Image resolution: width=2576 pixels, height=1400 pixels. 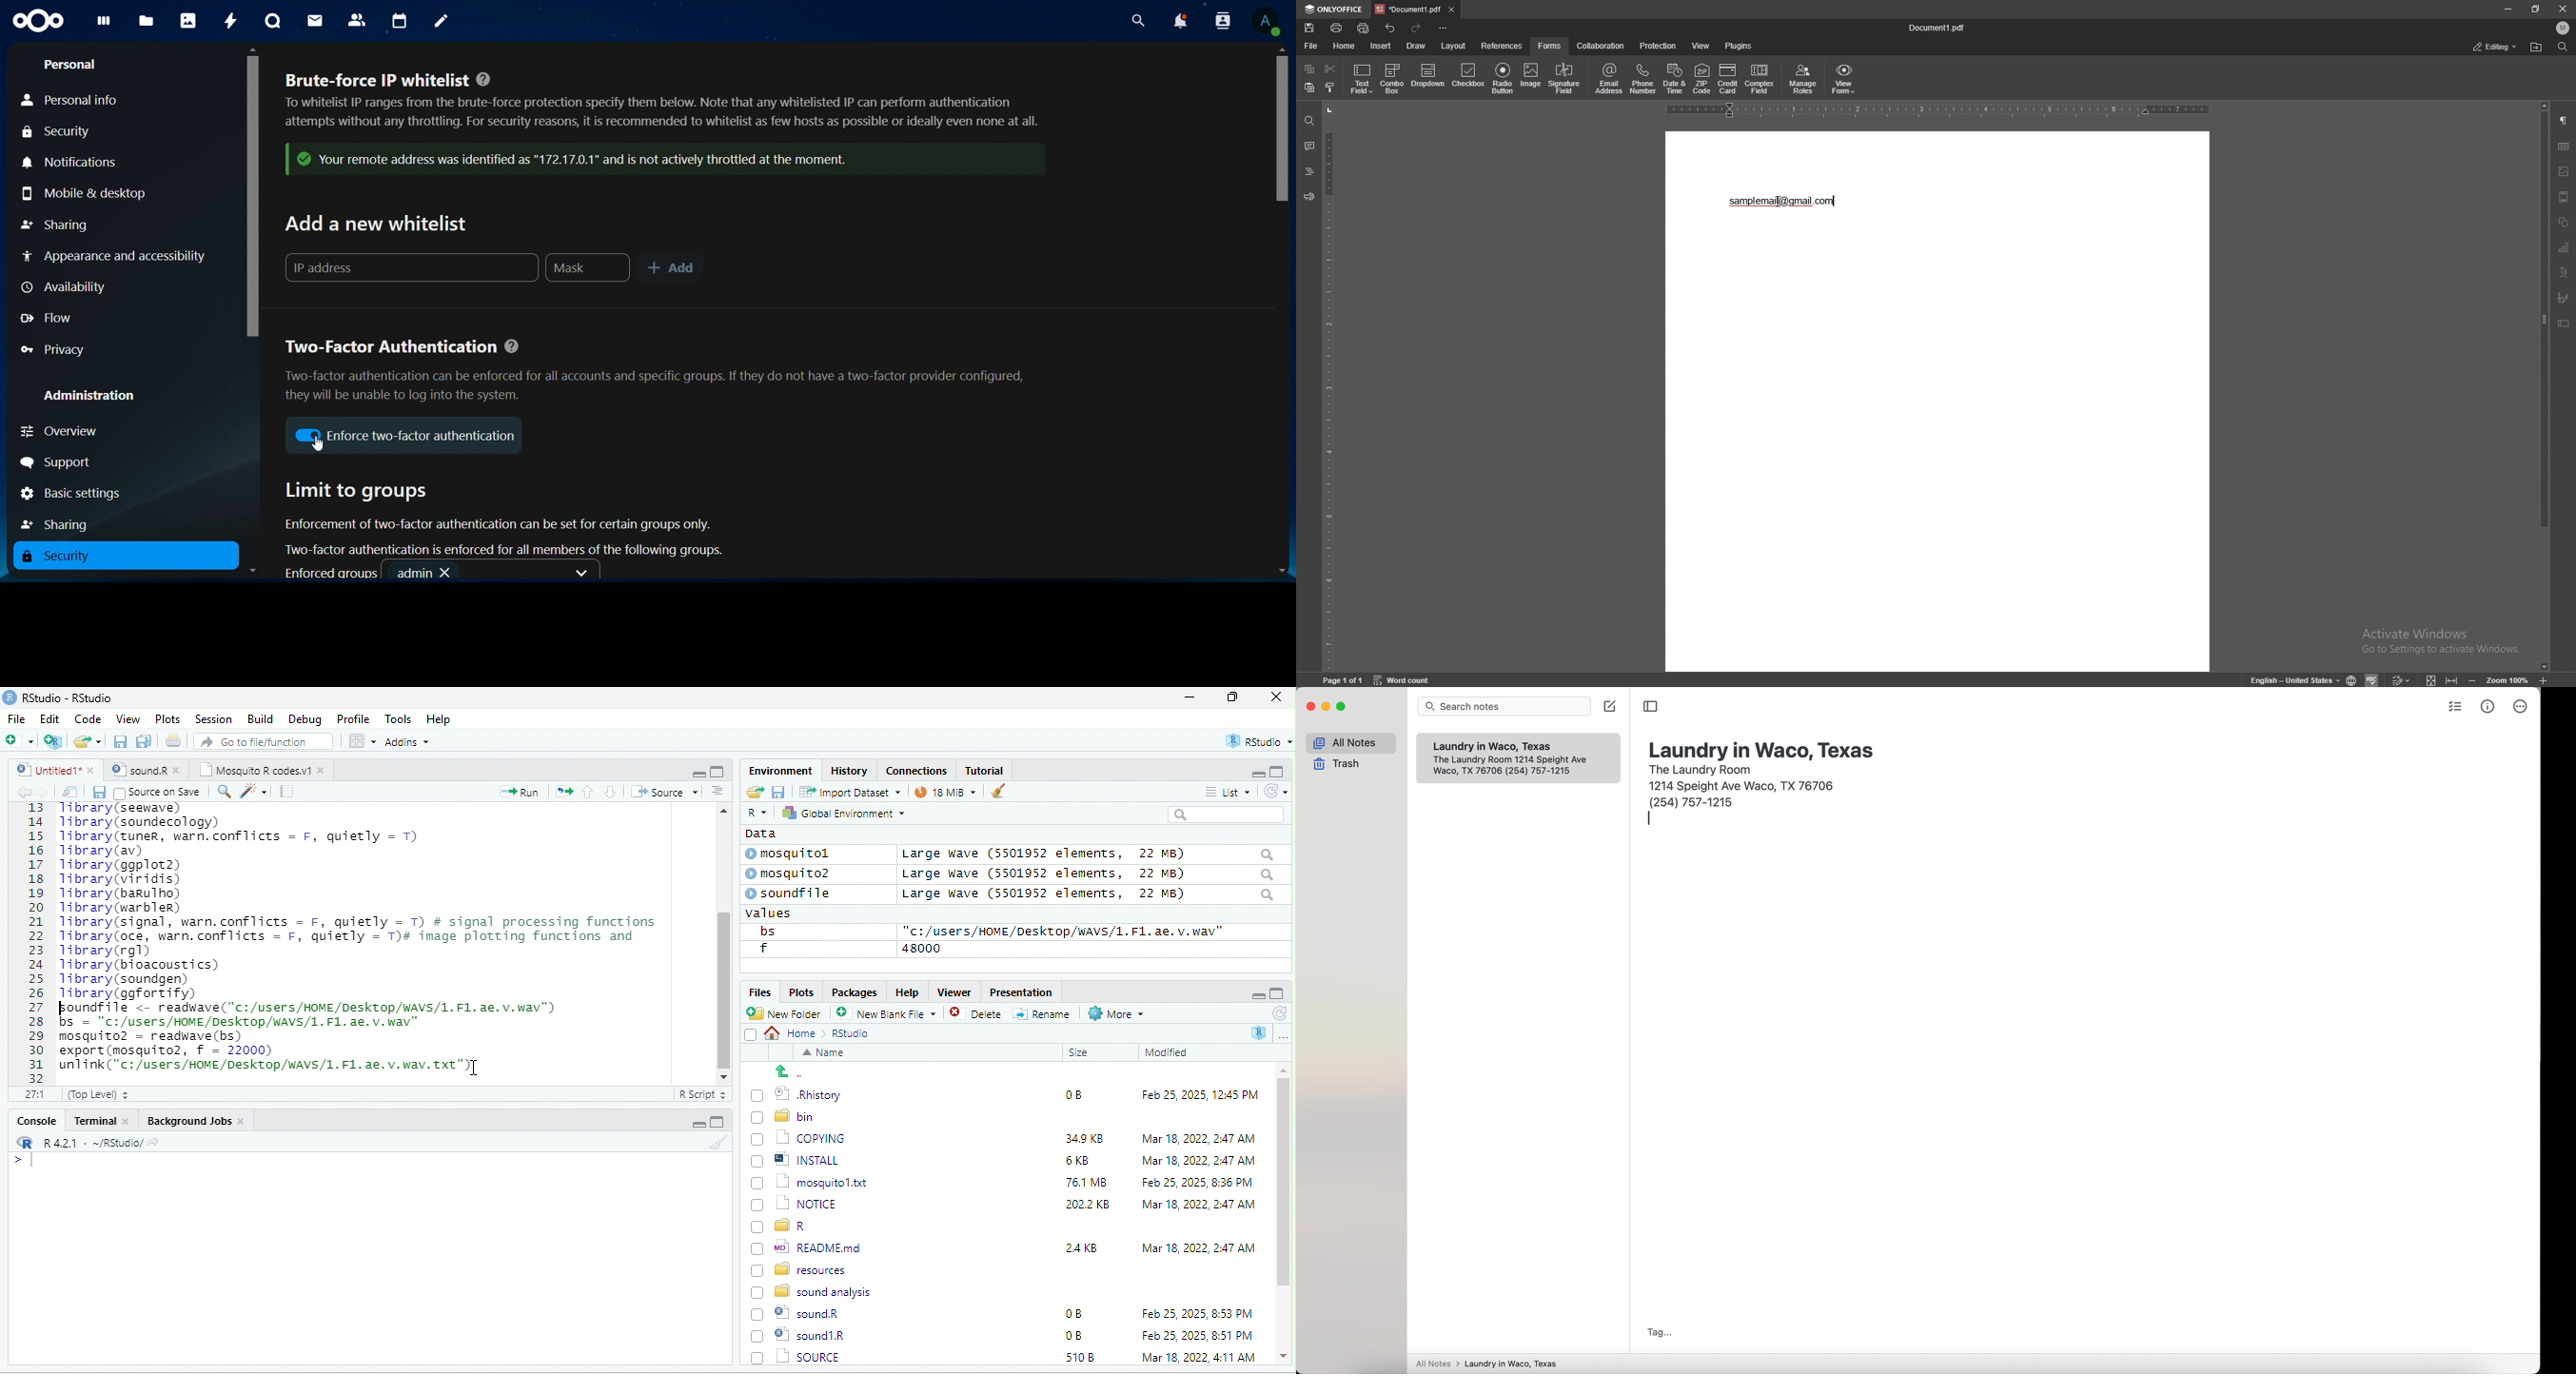 I want to click on contacts, so click(x=358, y=18).